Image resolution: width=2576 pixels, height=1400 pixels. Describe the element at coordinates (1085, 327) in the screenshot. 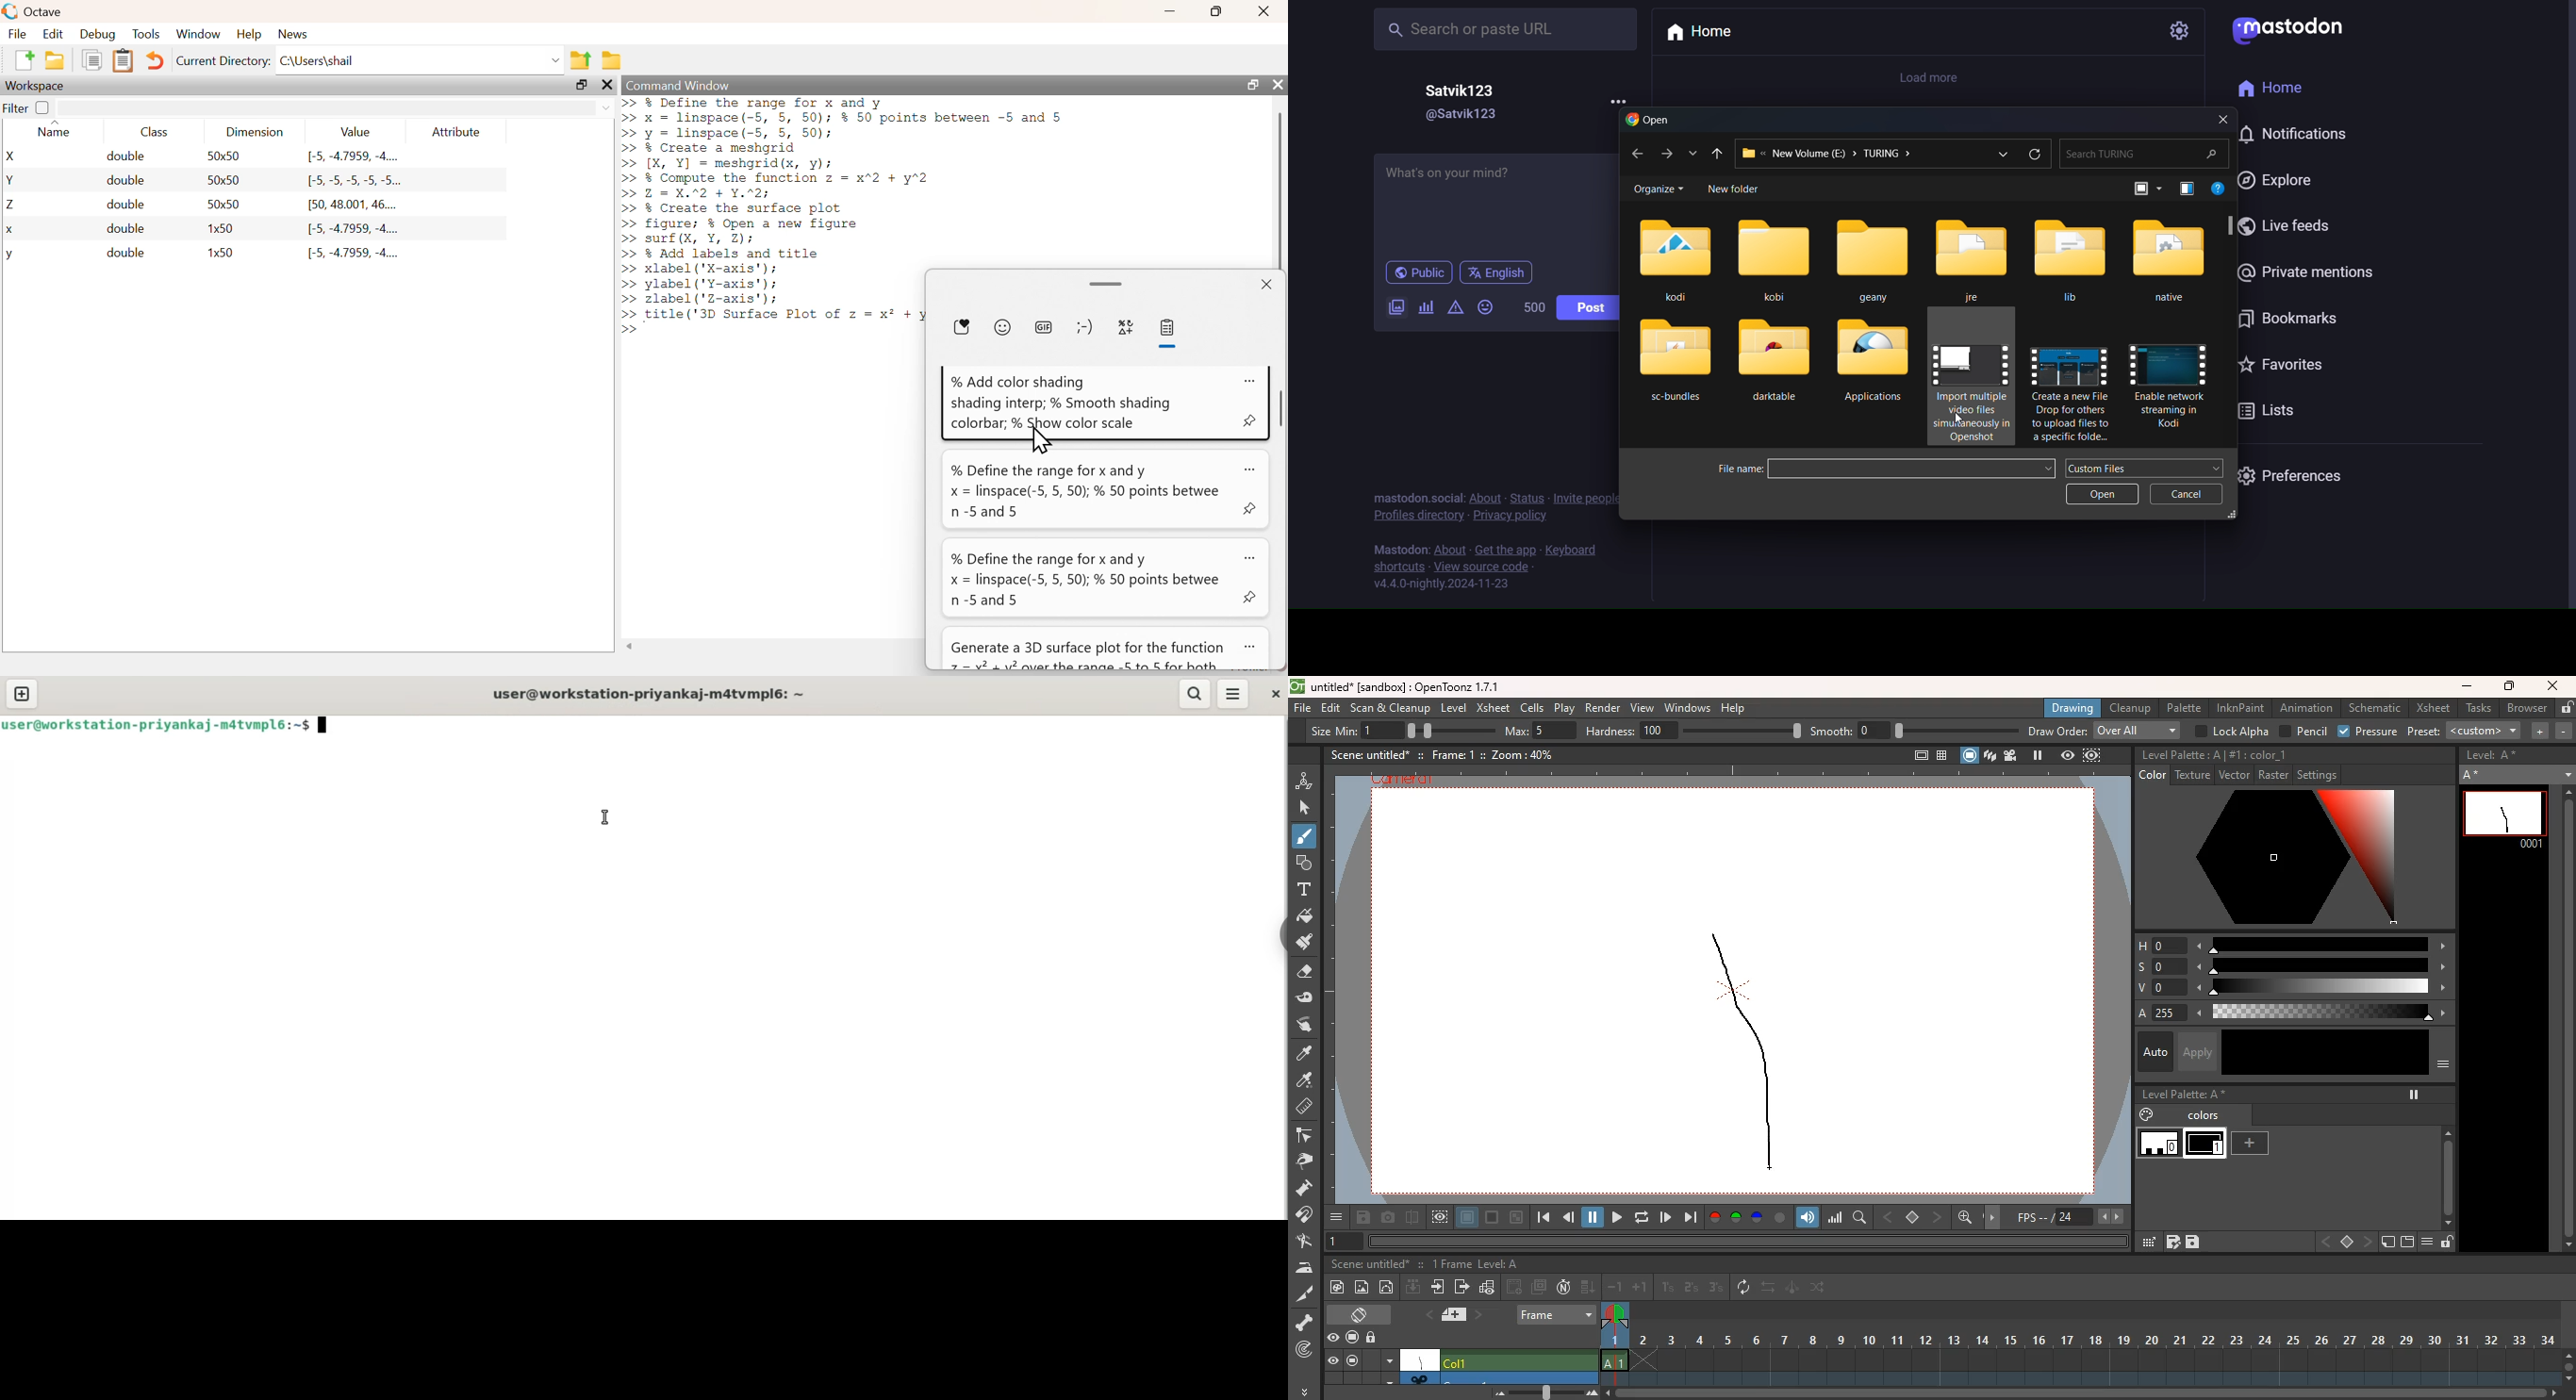

I see `Emoticon` at that location.